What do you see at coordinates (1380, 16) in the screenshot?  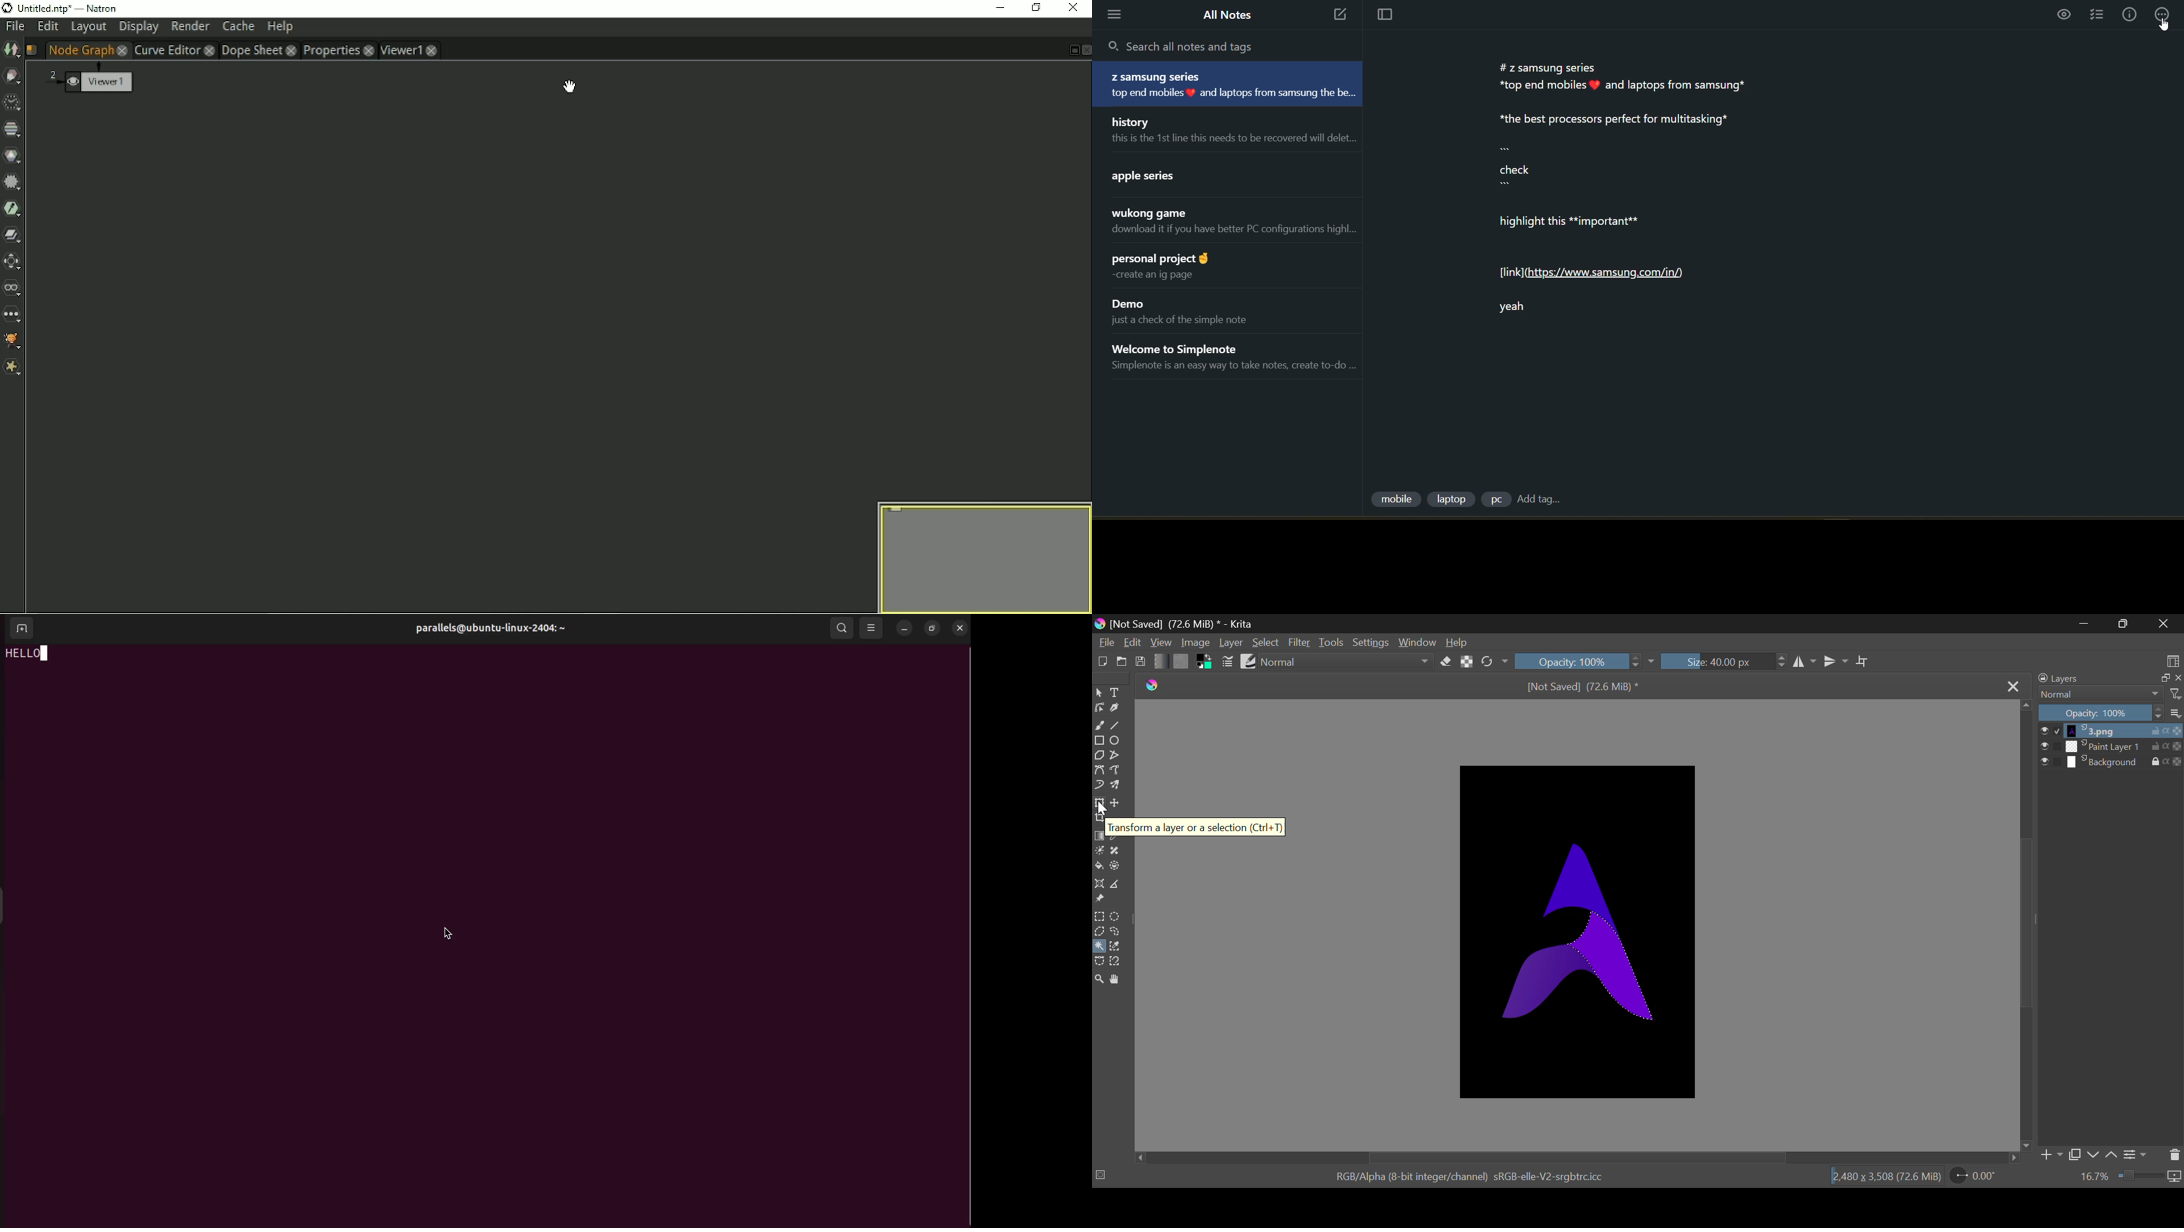 I see `toggle focus mode` at bounding box center [1380, 16].